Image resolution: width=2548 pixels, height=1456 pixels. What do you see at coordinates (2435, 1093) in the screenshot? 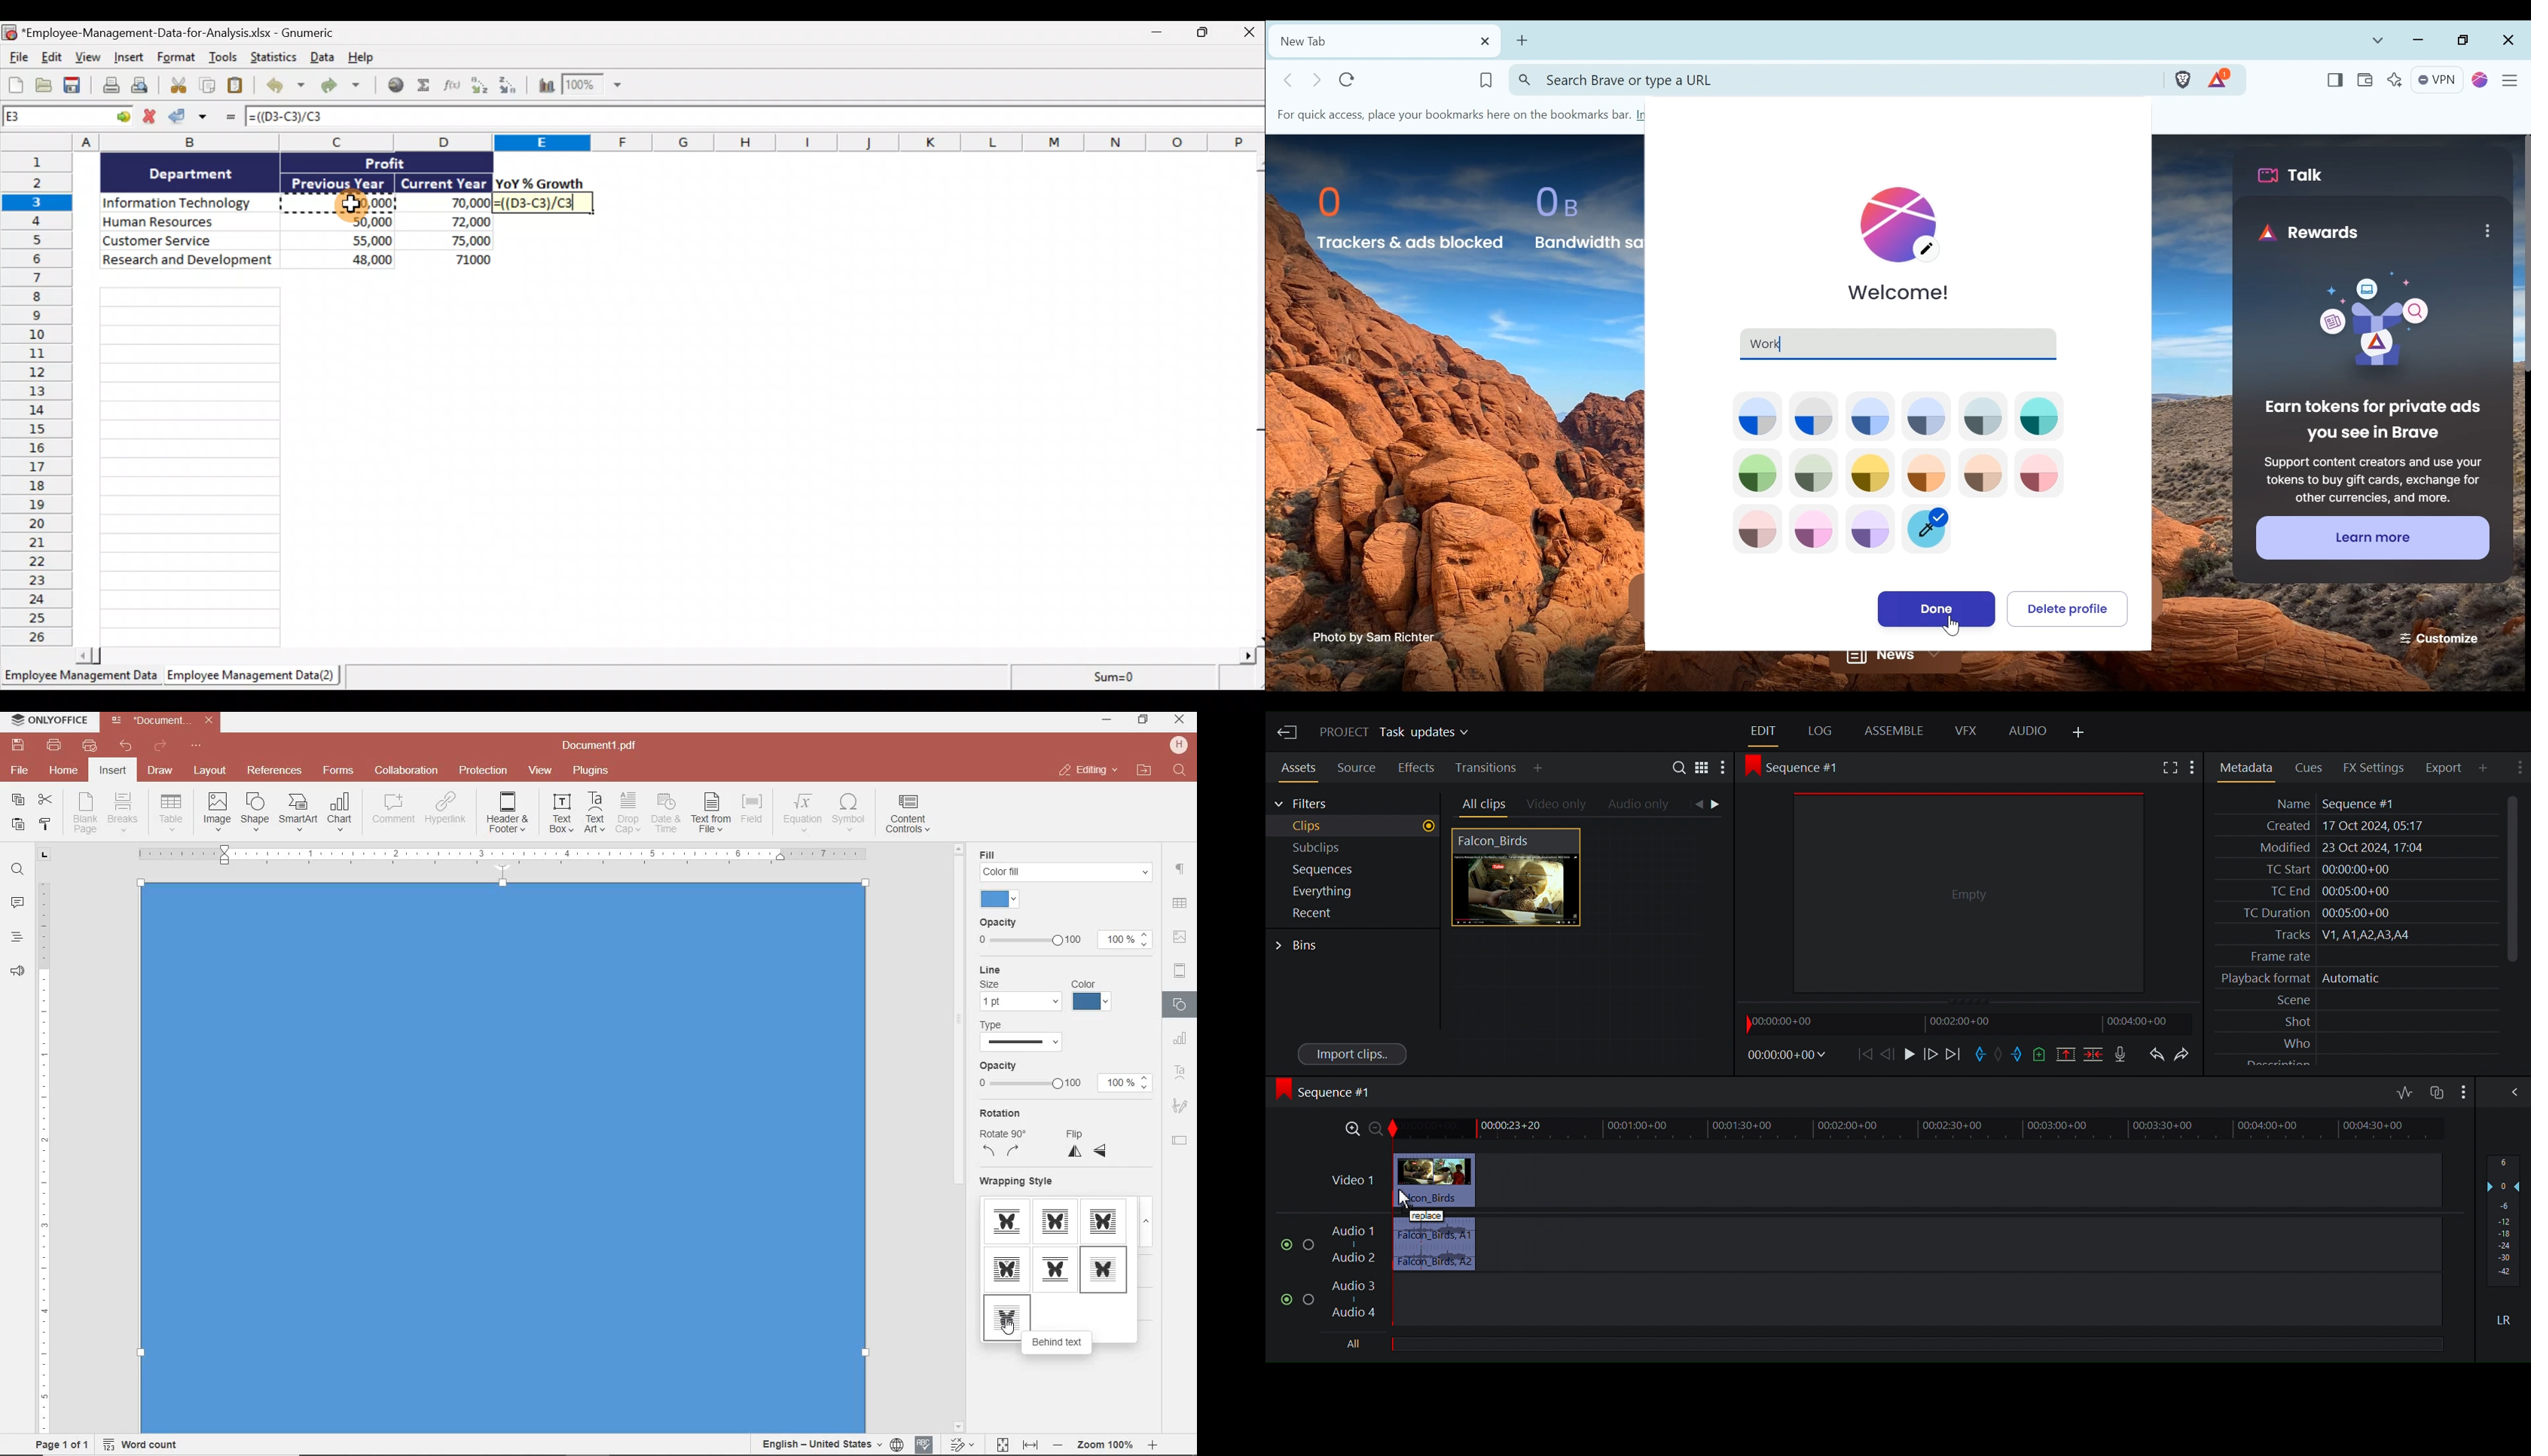
I see `Toggle audio track sync` at bounding box center [2435, 1093].